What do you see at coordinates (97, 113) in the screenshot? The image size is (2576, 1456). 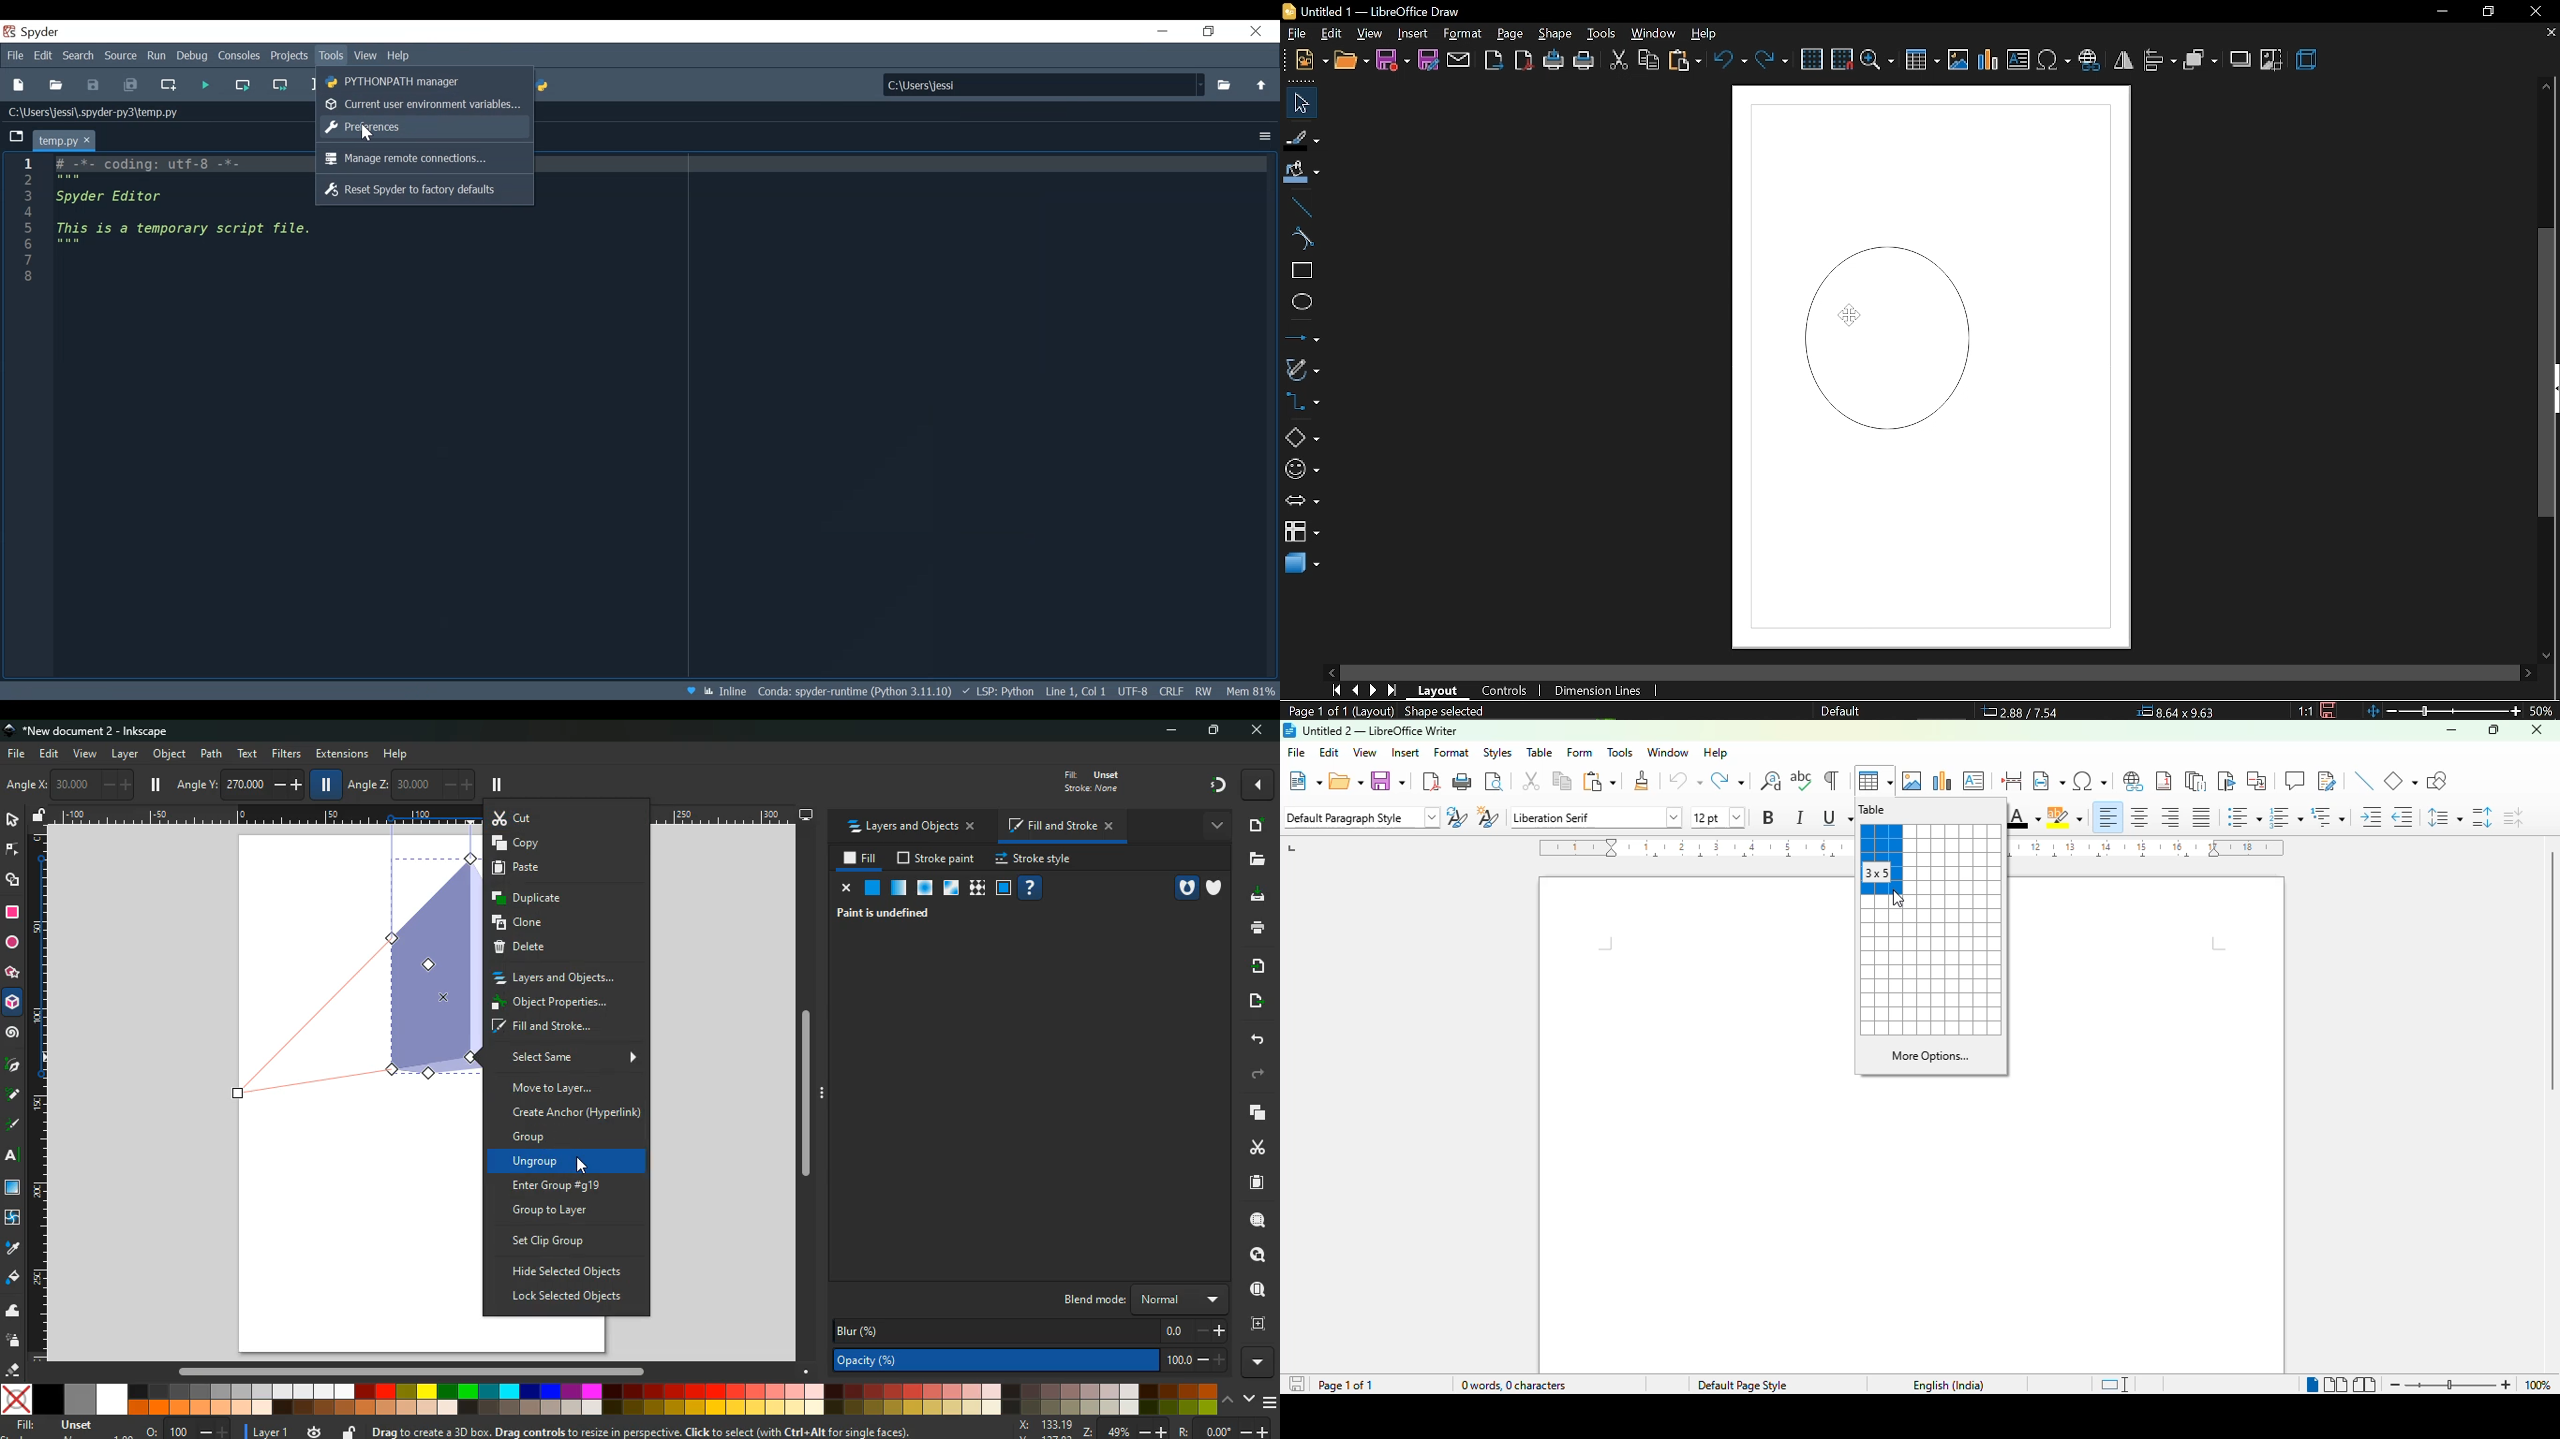 I see `File Path` at bounding box center [97, 113].